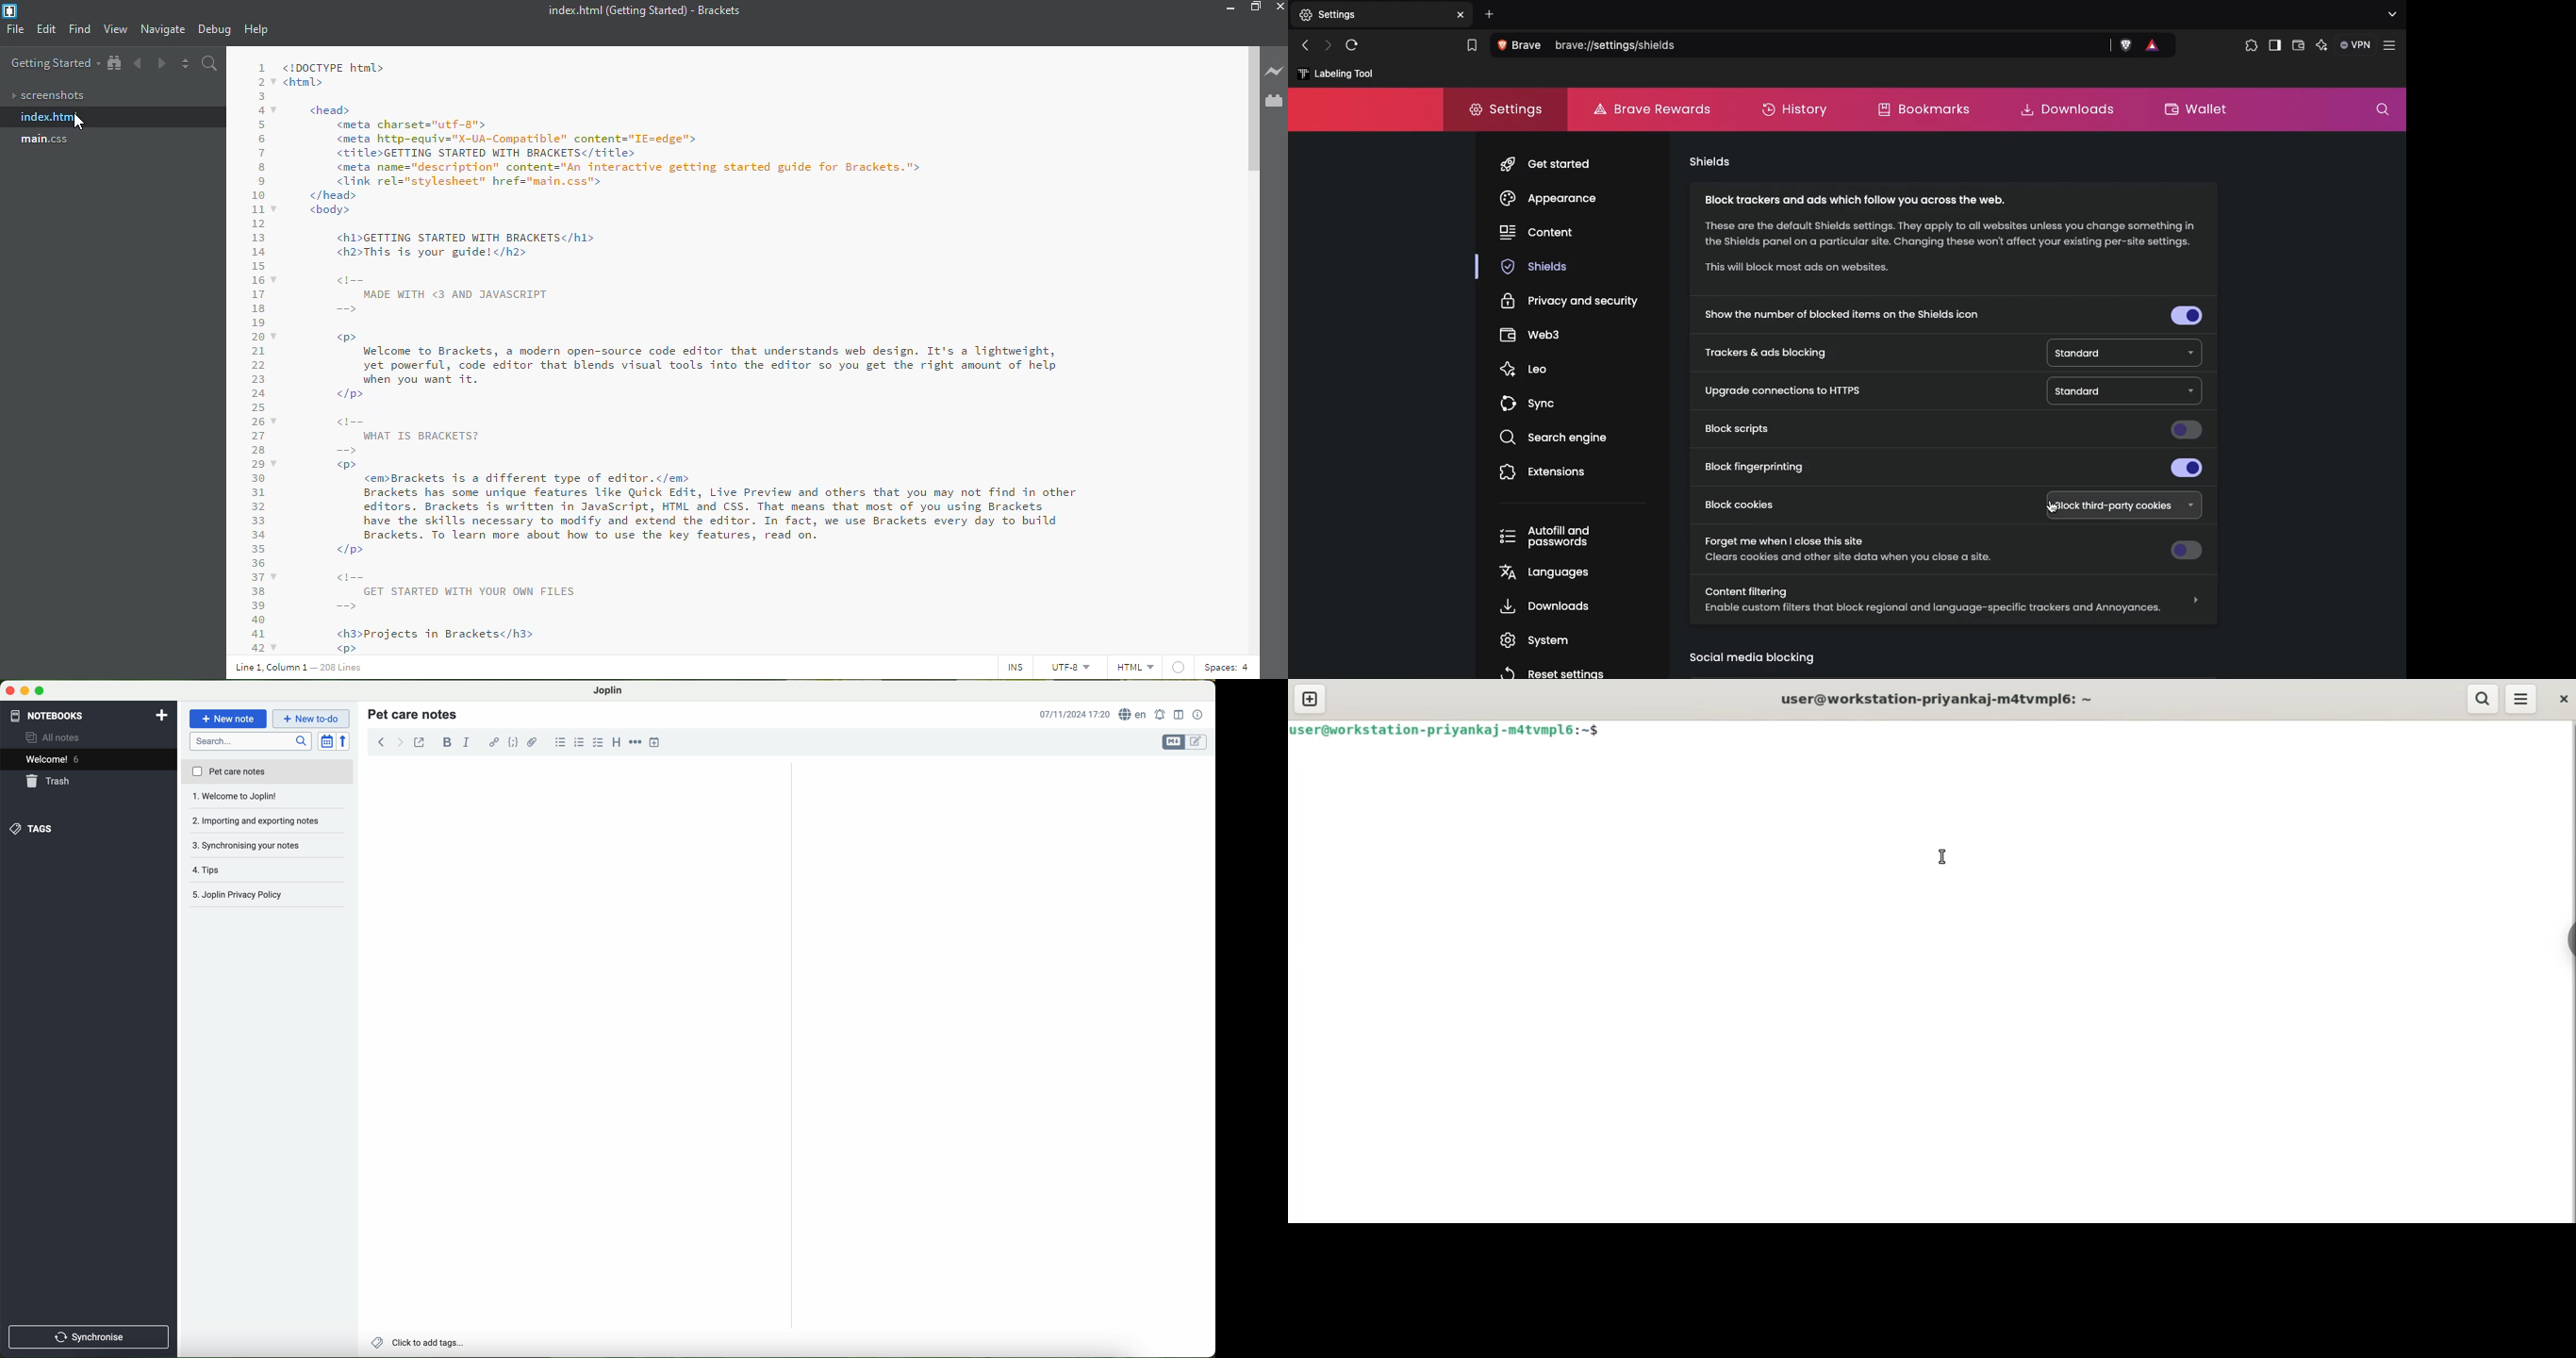 This screenshot has width=2576, height=1372. I want to click on heading, so click(617, 742).